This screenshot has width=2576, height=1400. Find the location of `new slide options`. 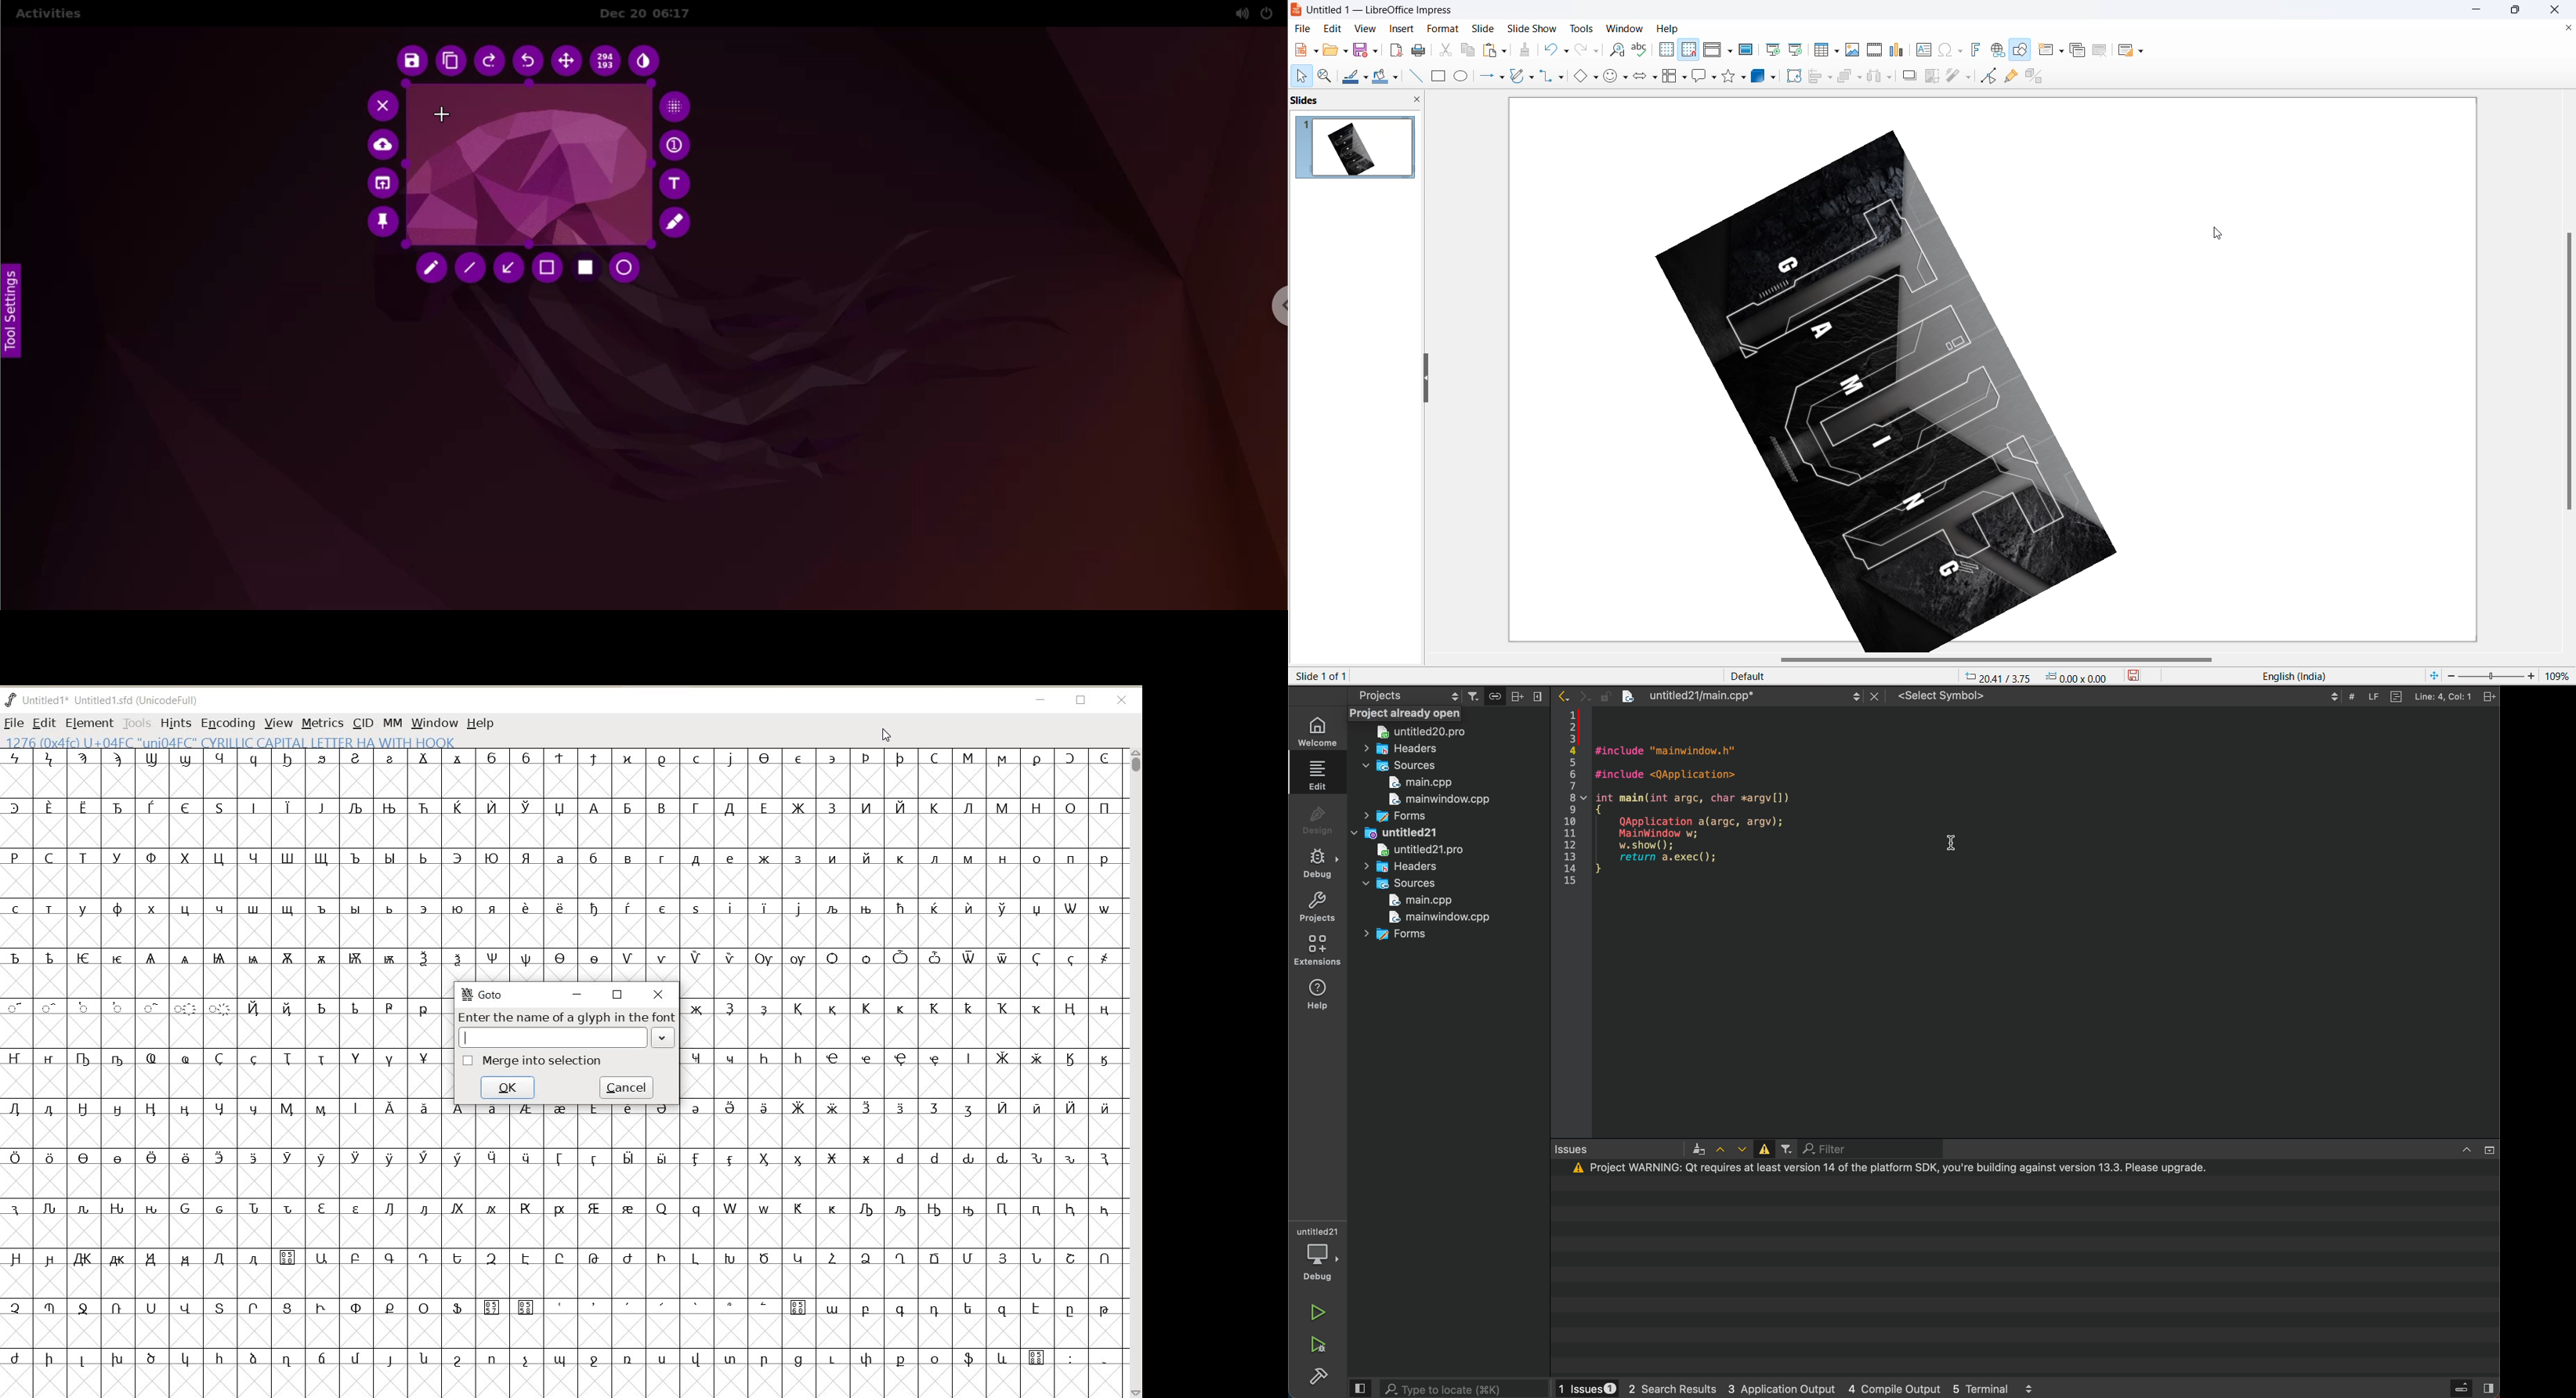

new slide options is located at coordinates (2063, 51).